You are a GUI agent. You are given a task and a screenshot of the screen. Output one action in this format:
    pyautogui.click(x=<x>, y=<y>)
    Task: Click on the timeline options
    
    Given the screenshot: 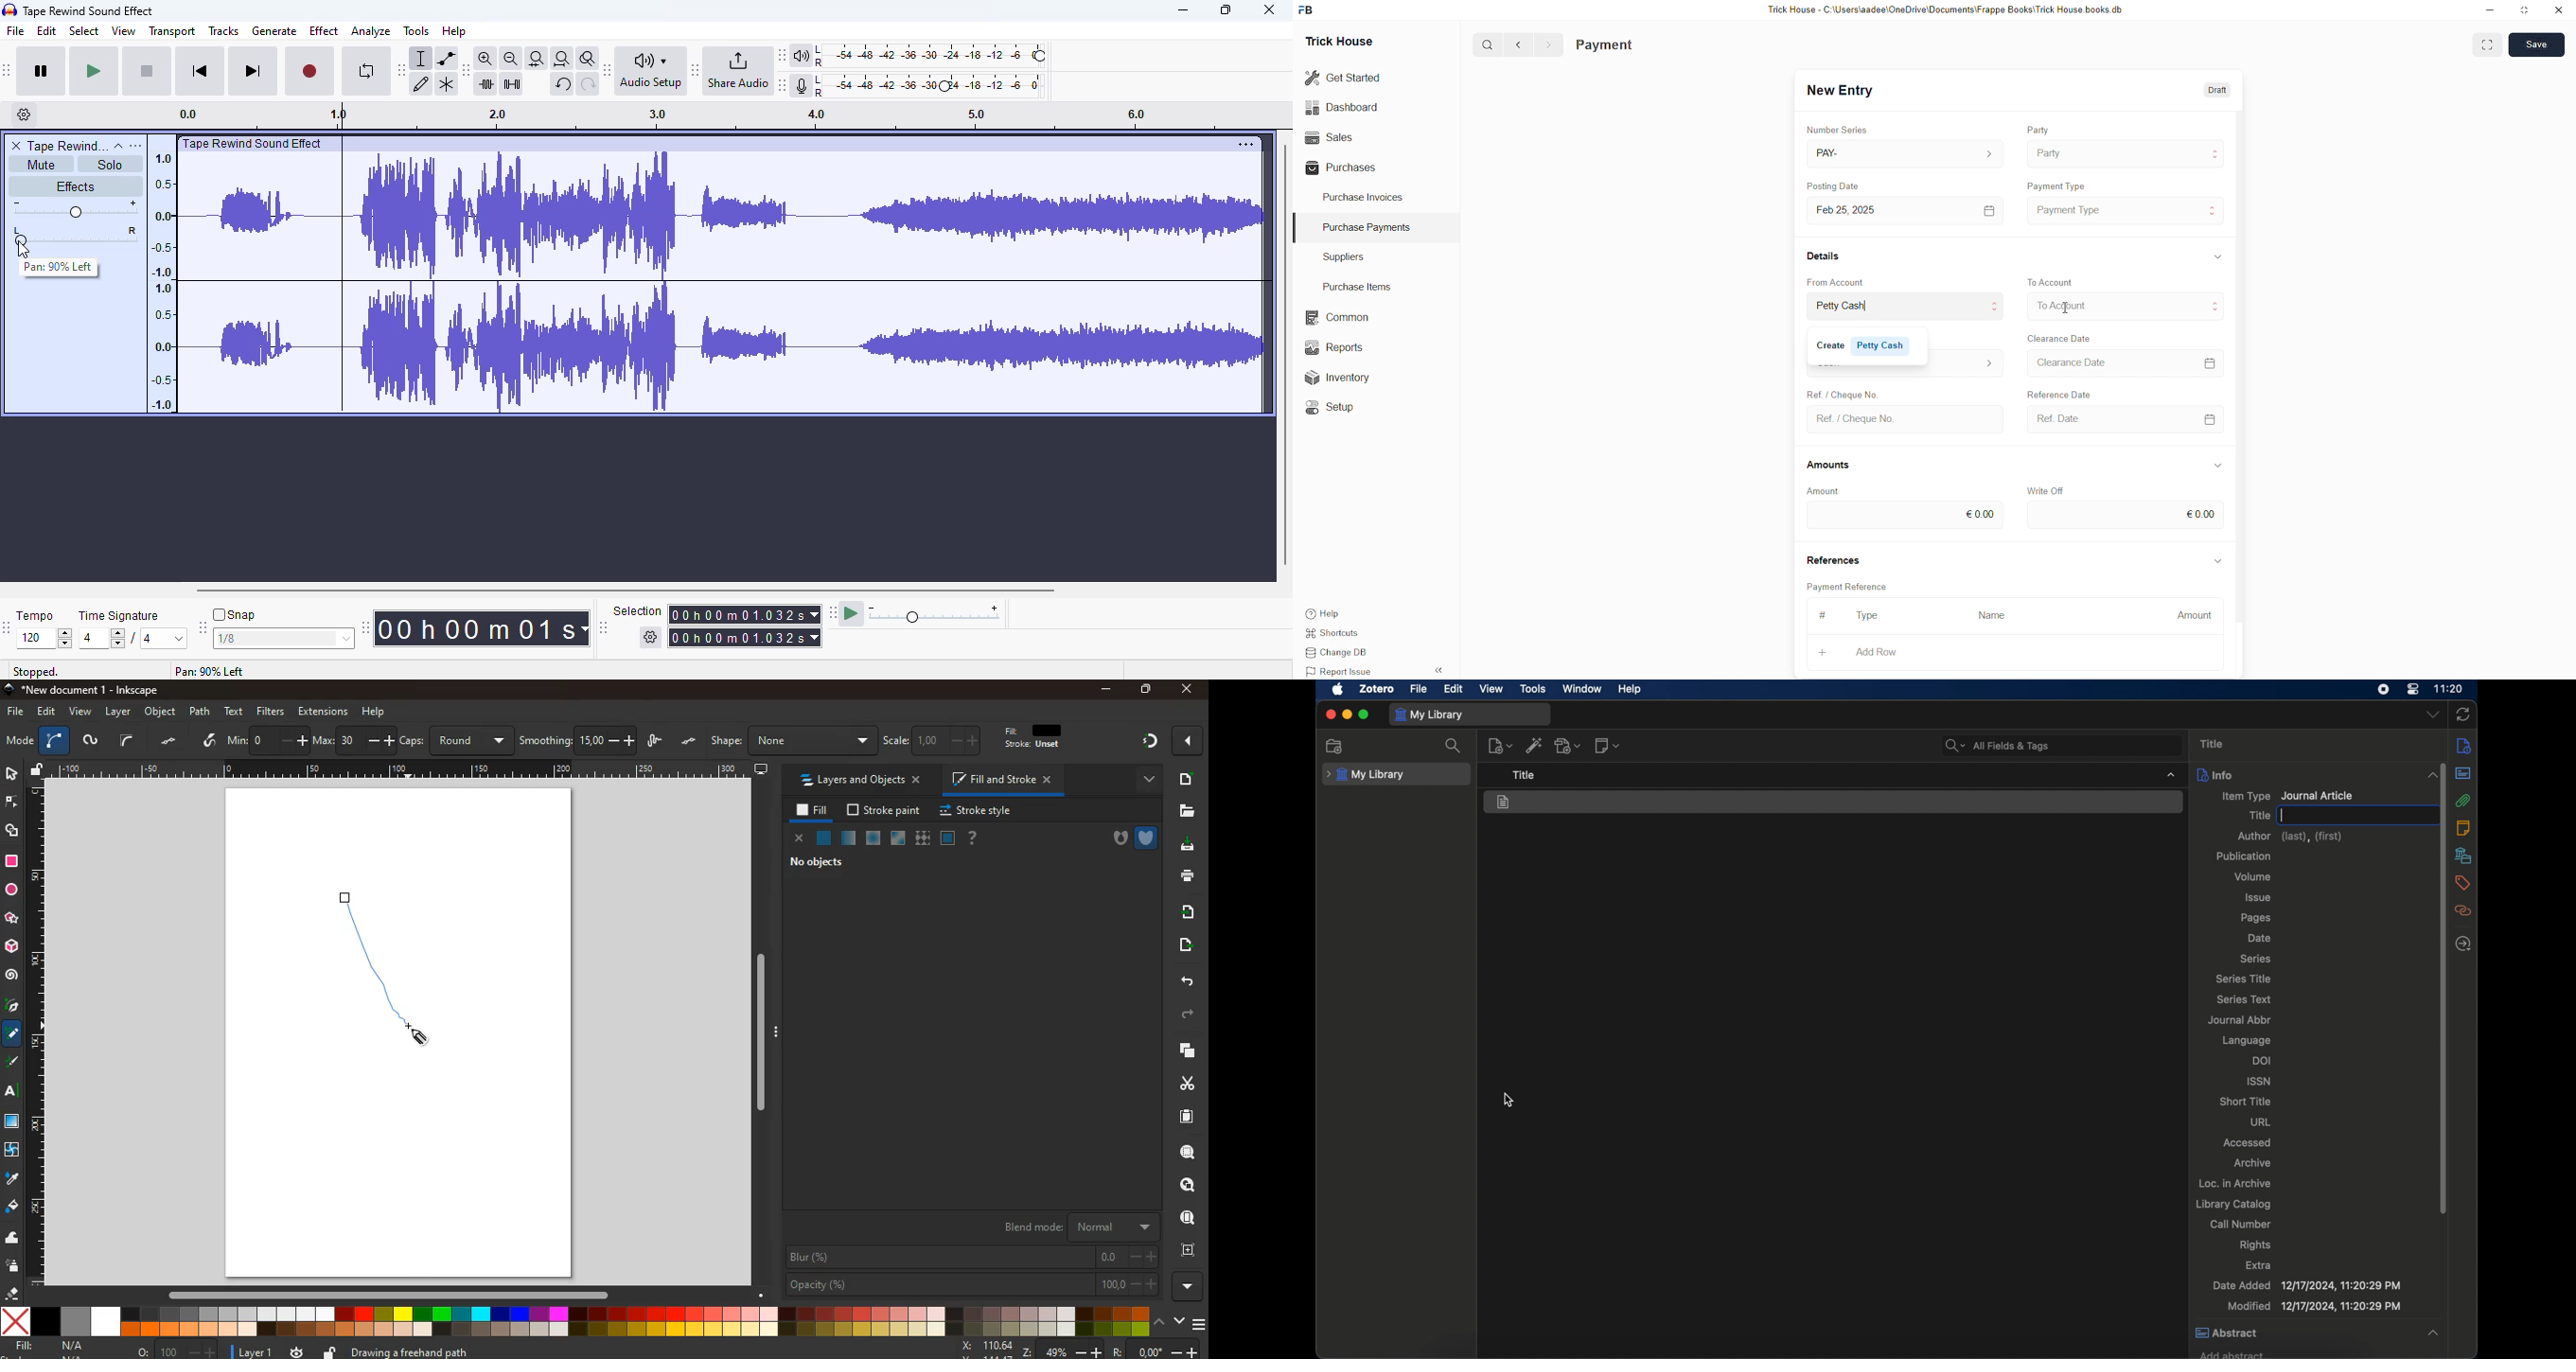 What is the action you would take?
    pyautogui.click(x=25, y=114)
    